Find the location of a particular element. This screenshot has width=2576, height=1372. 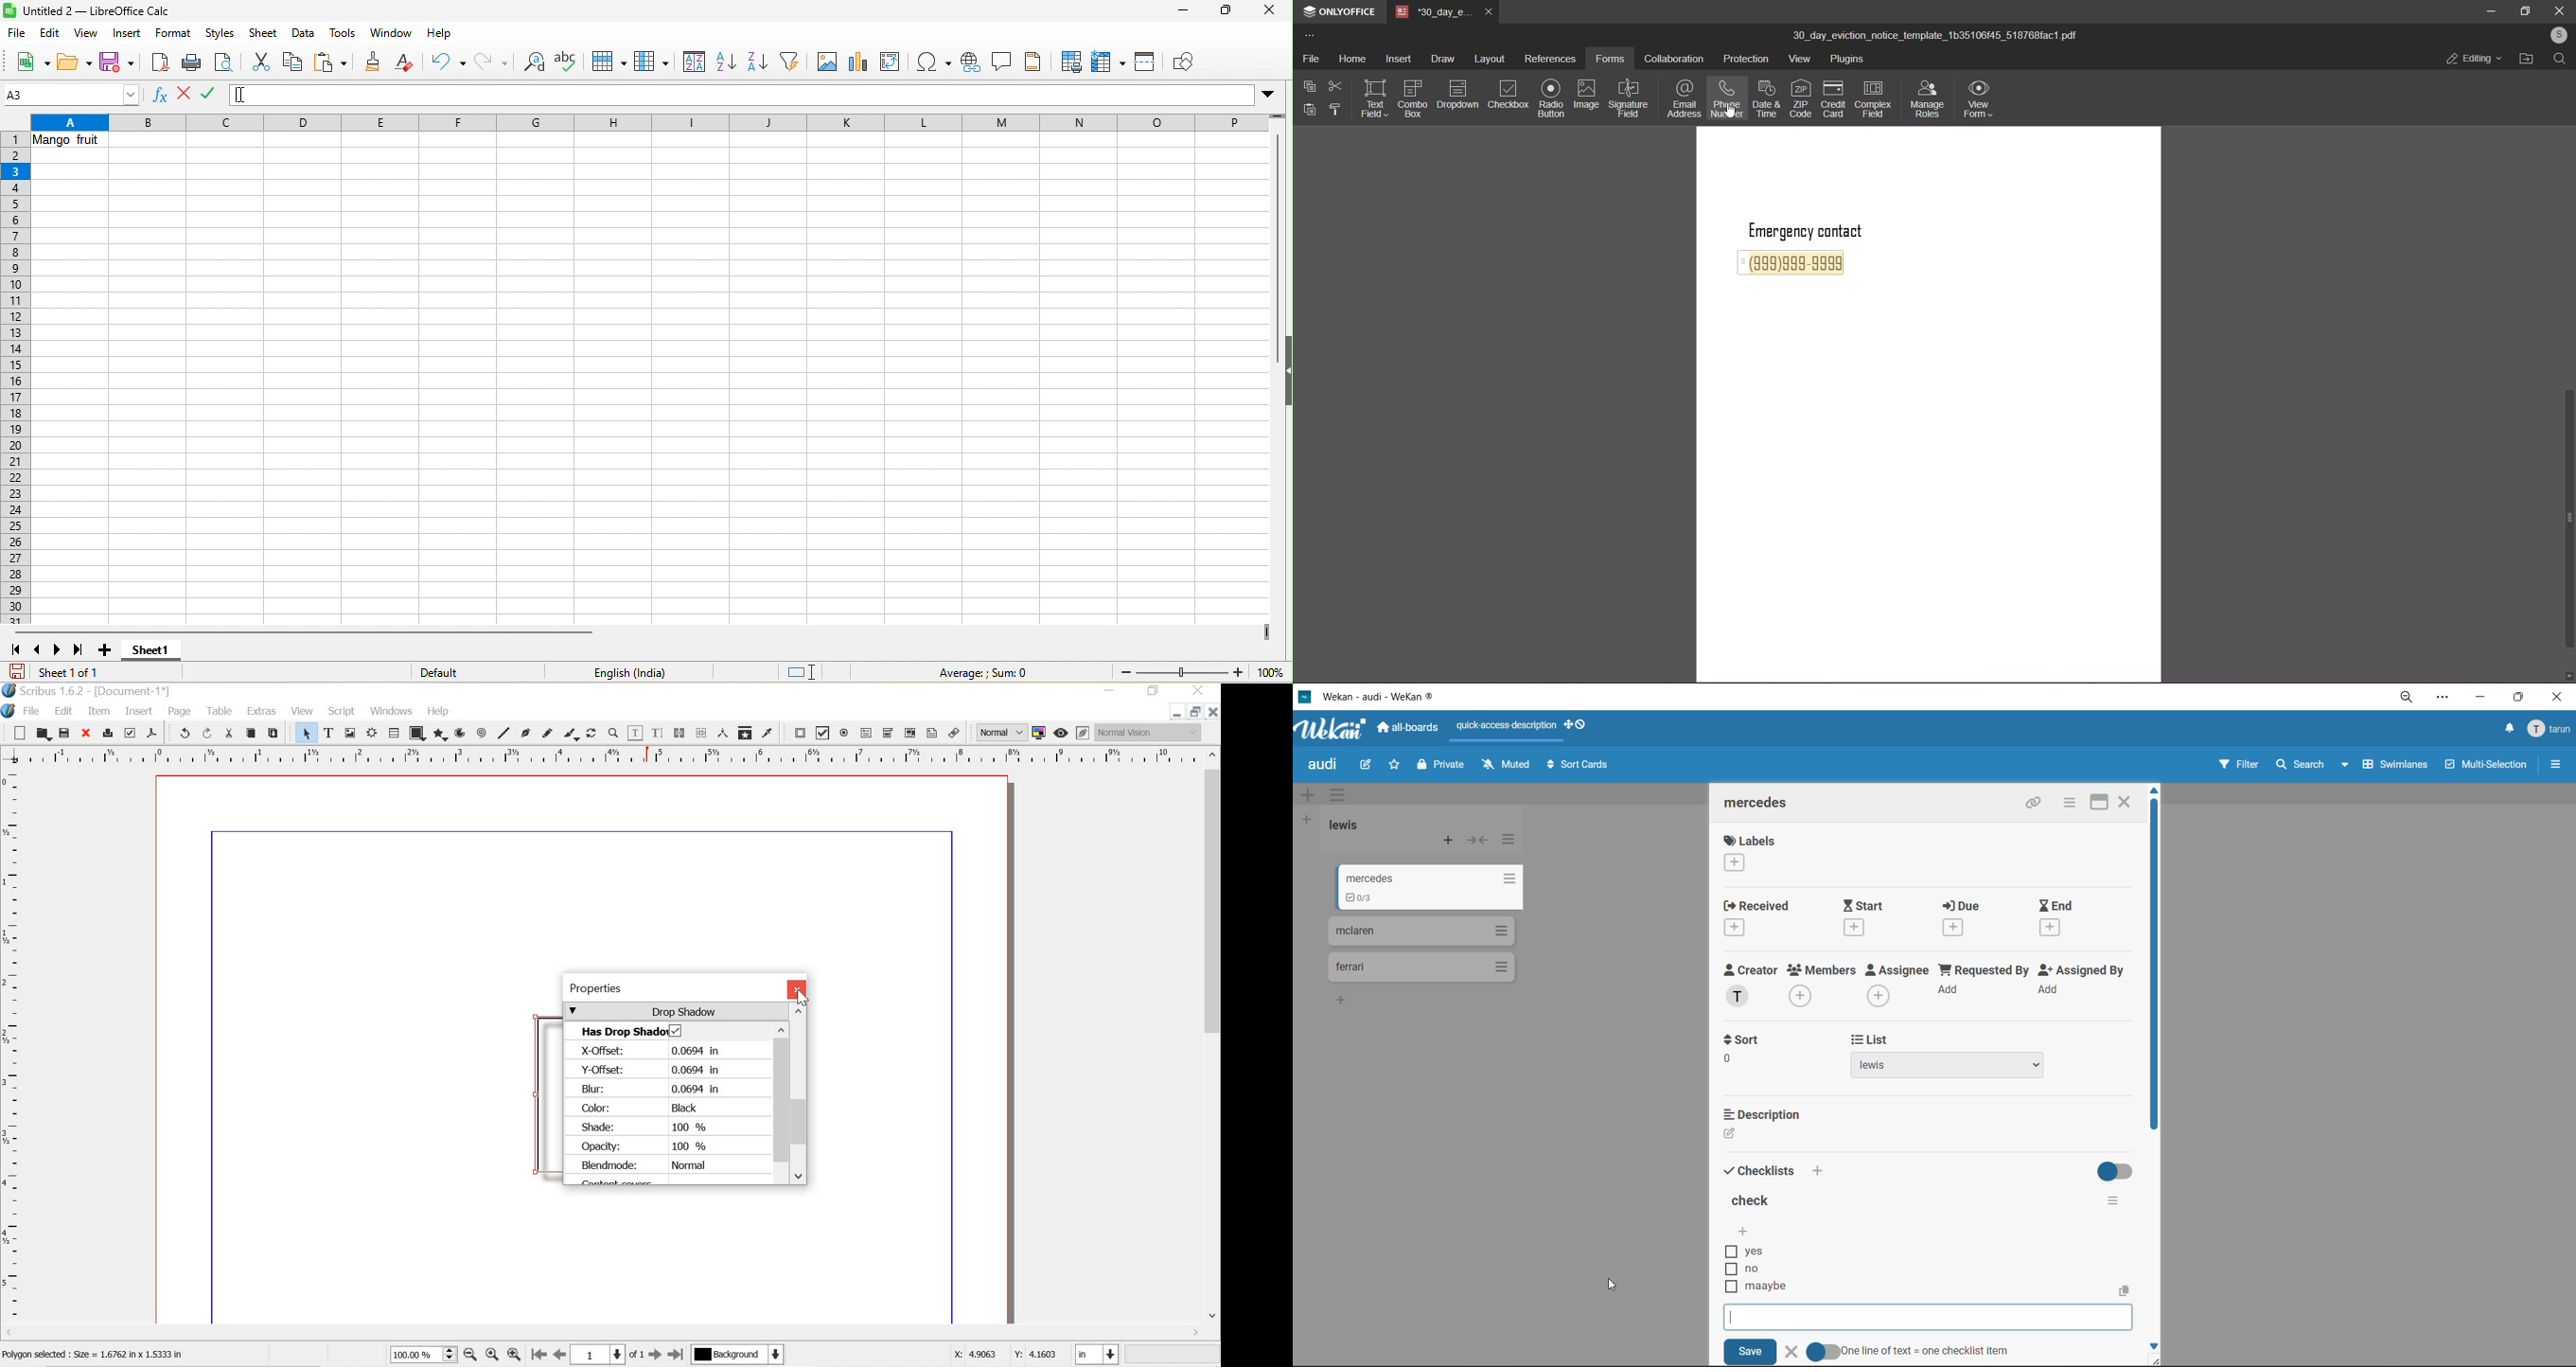

pdf checkbox is located at coordinates (823, 733).